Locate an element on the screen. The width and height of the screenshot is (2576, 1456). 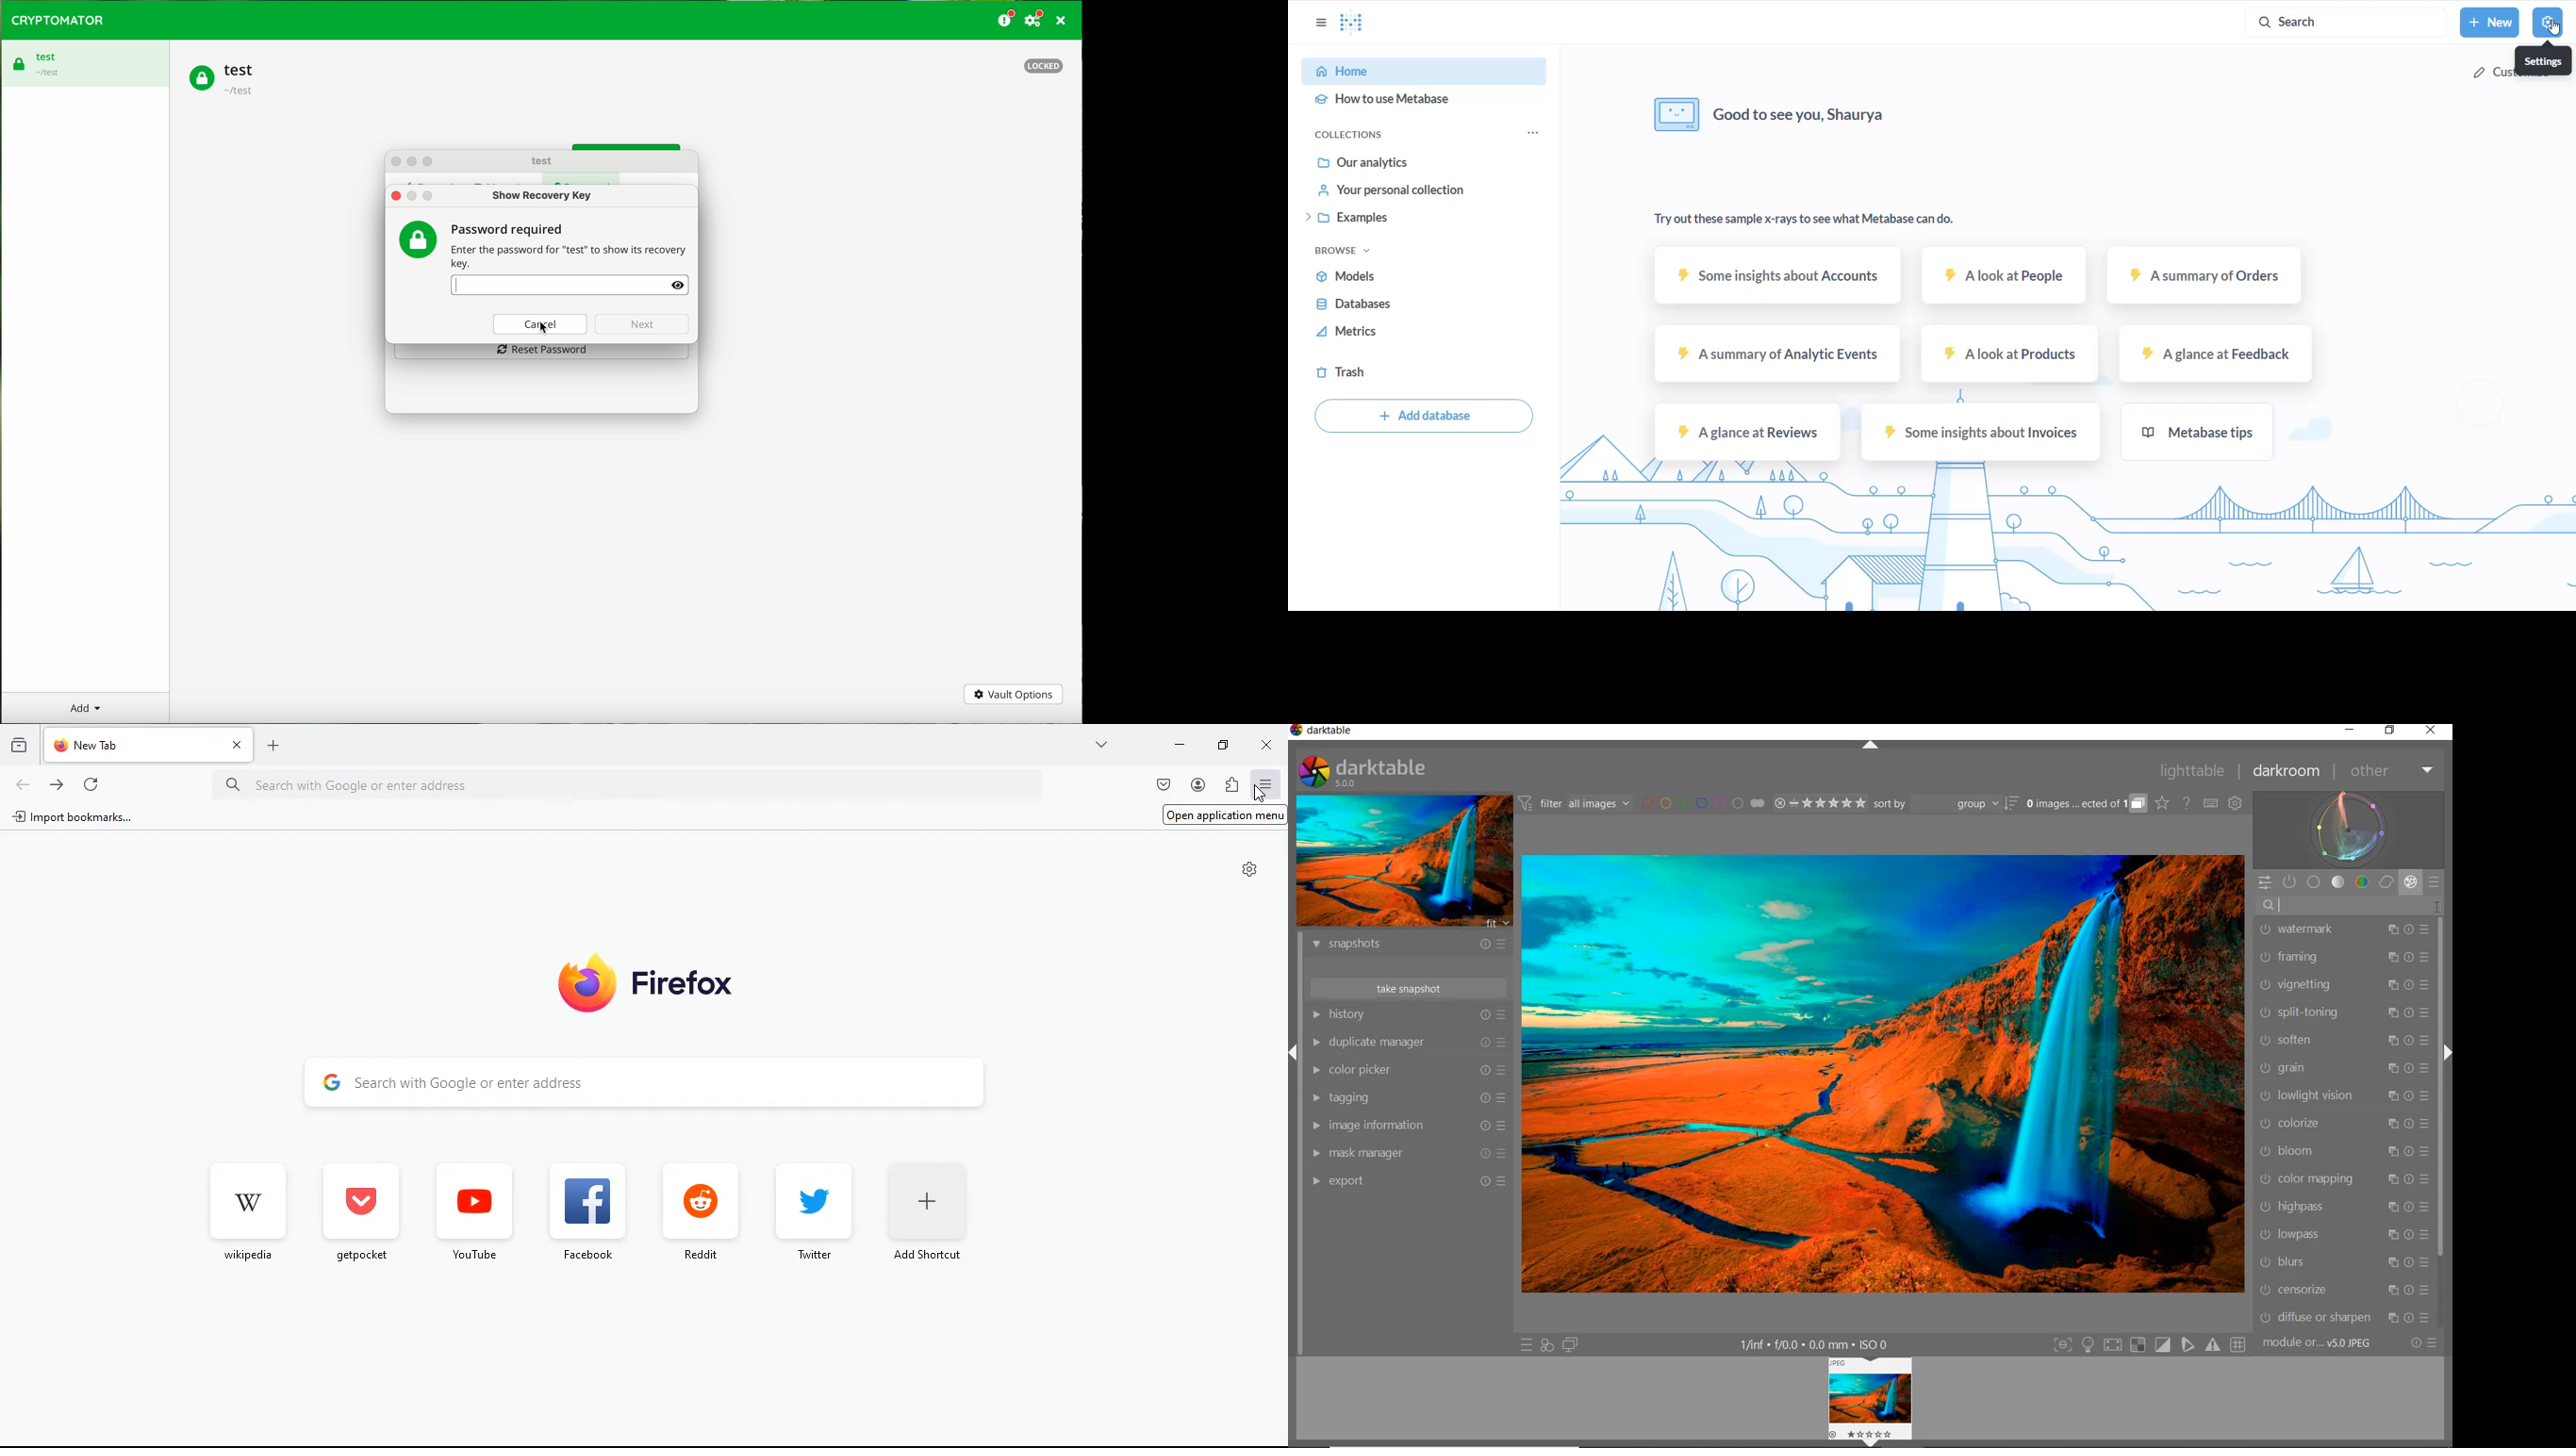
DISPLAYED GUI INFO is located at coordinates (1818, 1344).